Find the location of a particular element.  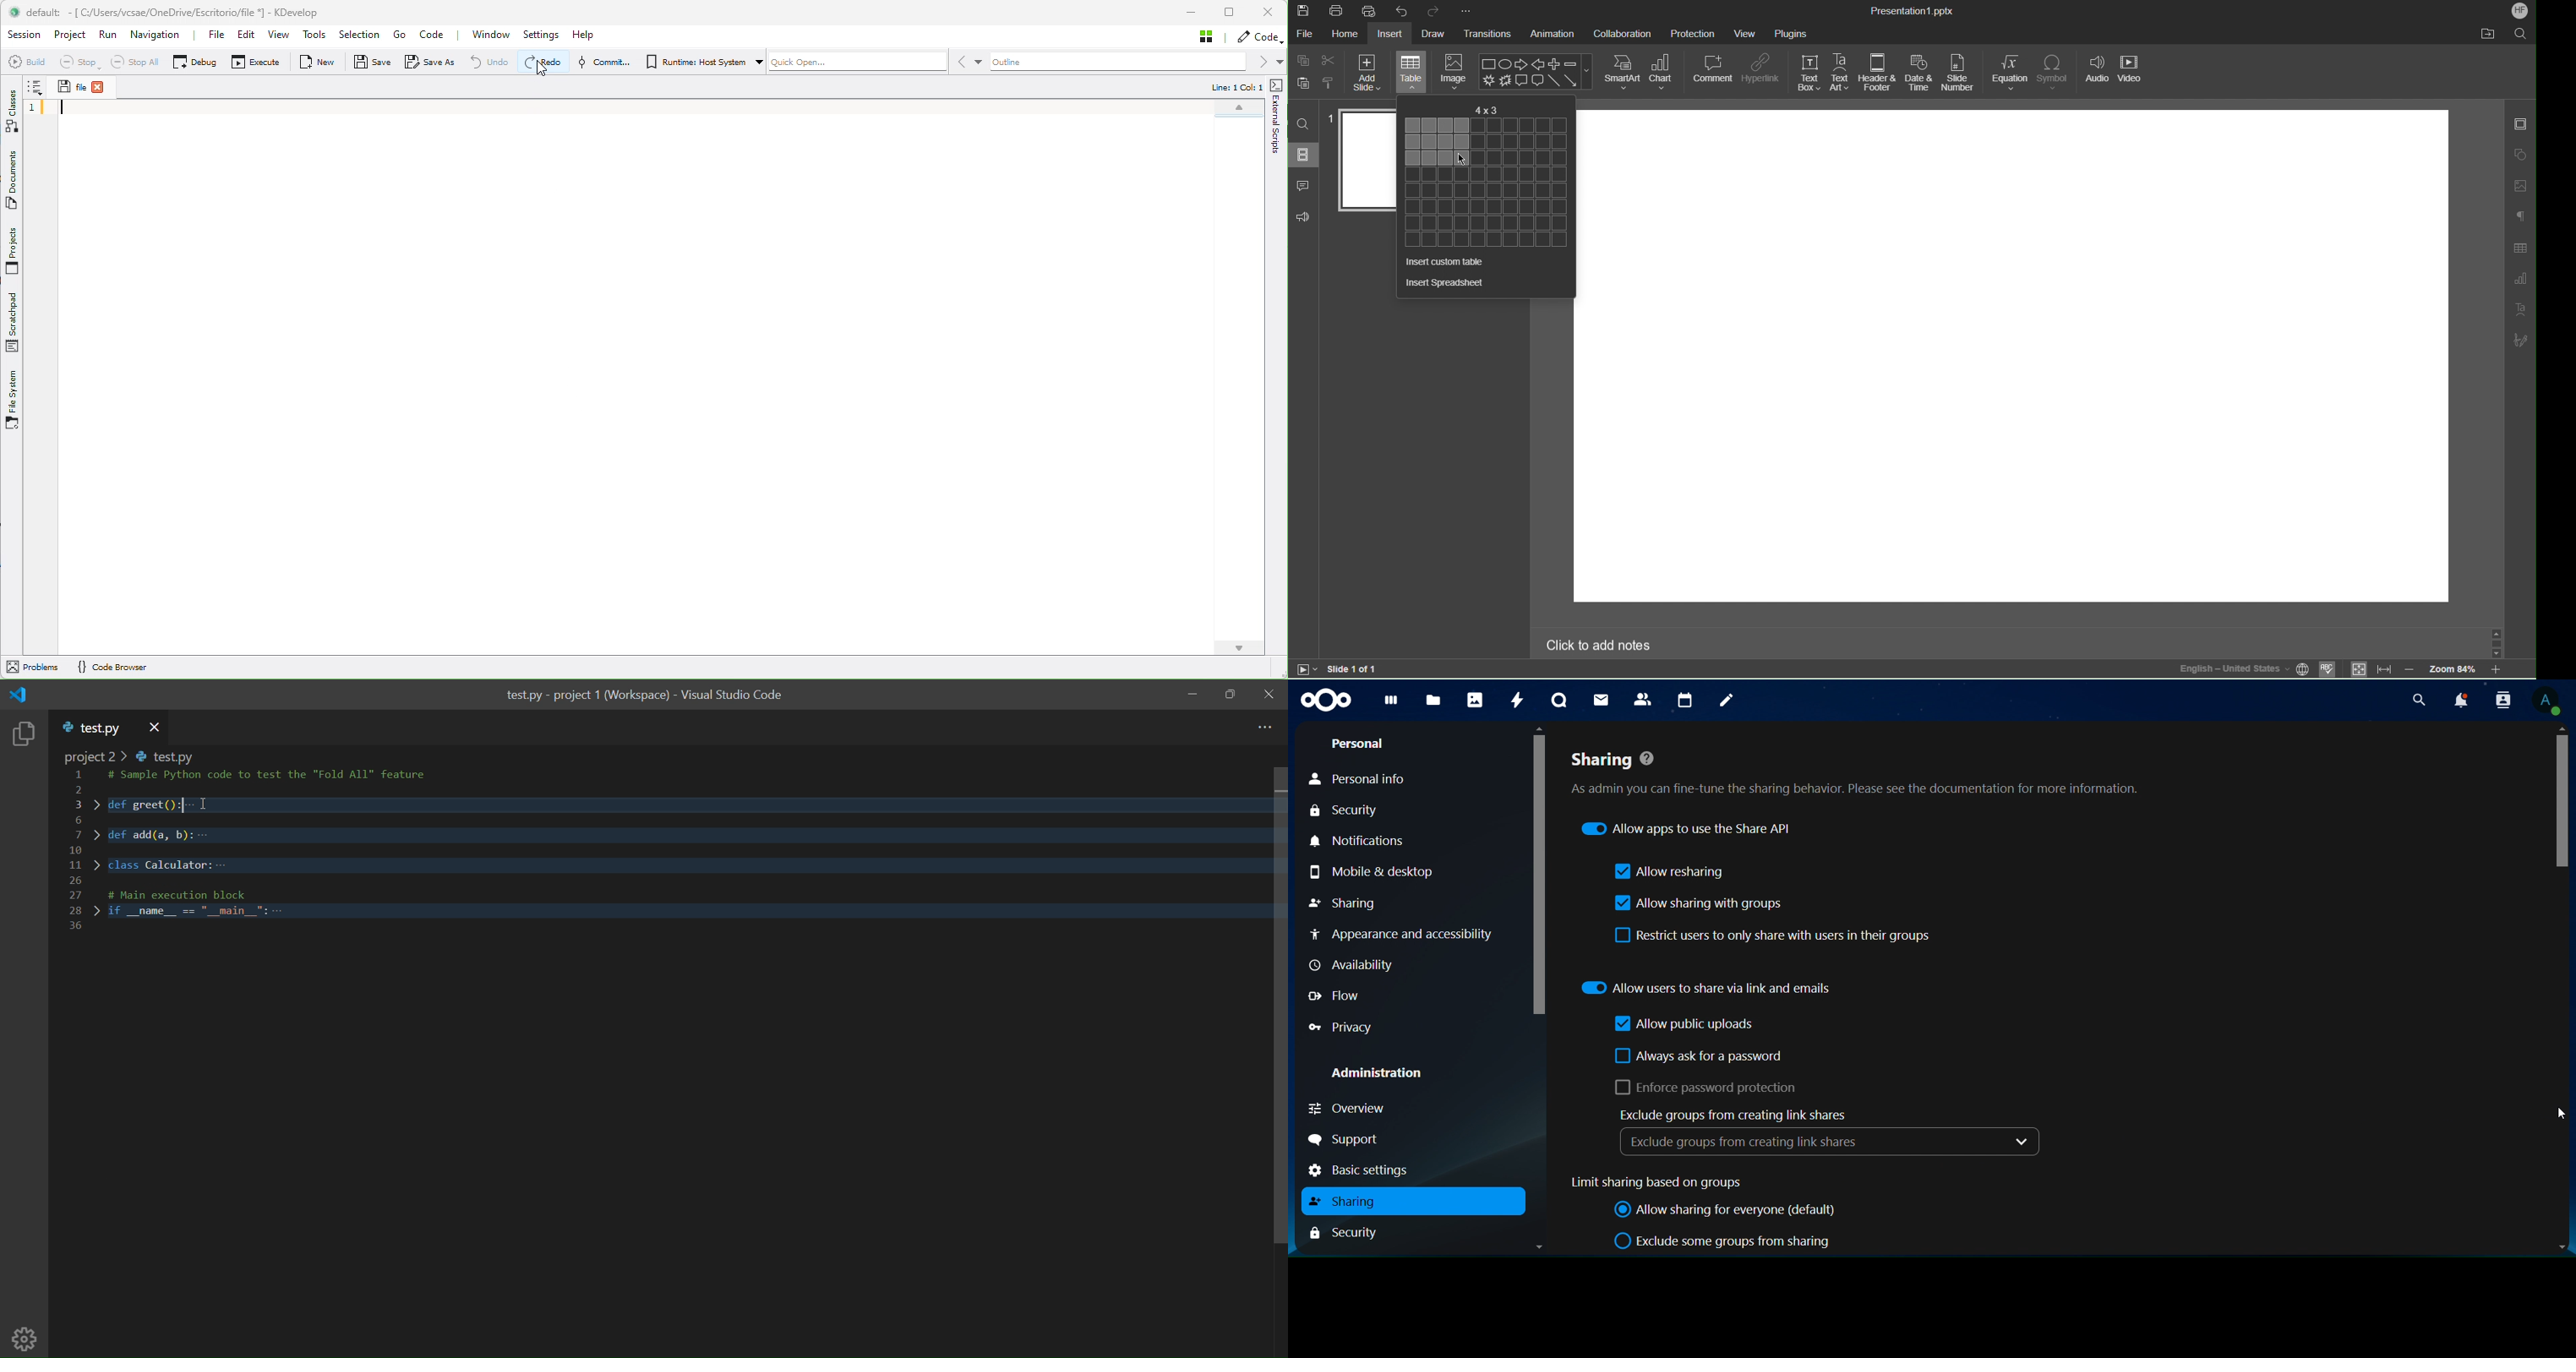

Print is located at coordinates (1336, 10).